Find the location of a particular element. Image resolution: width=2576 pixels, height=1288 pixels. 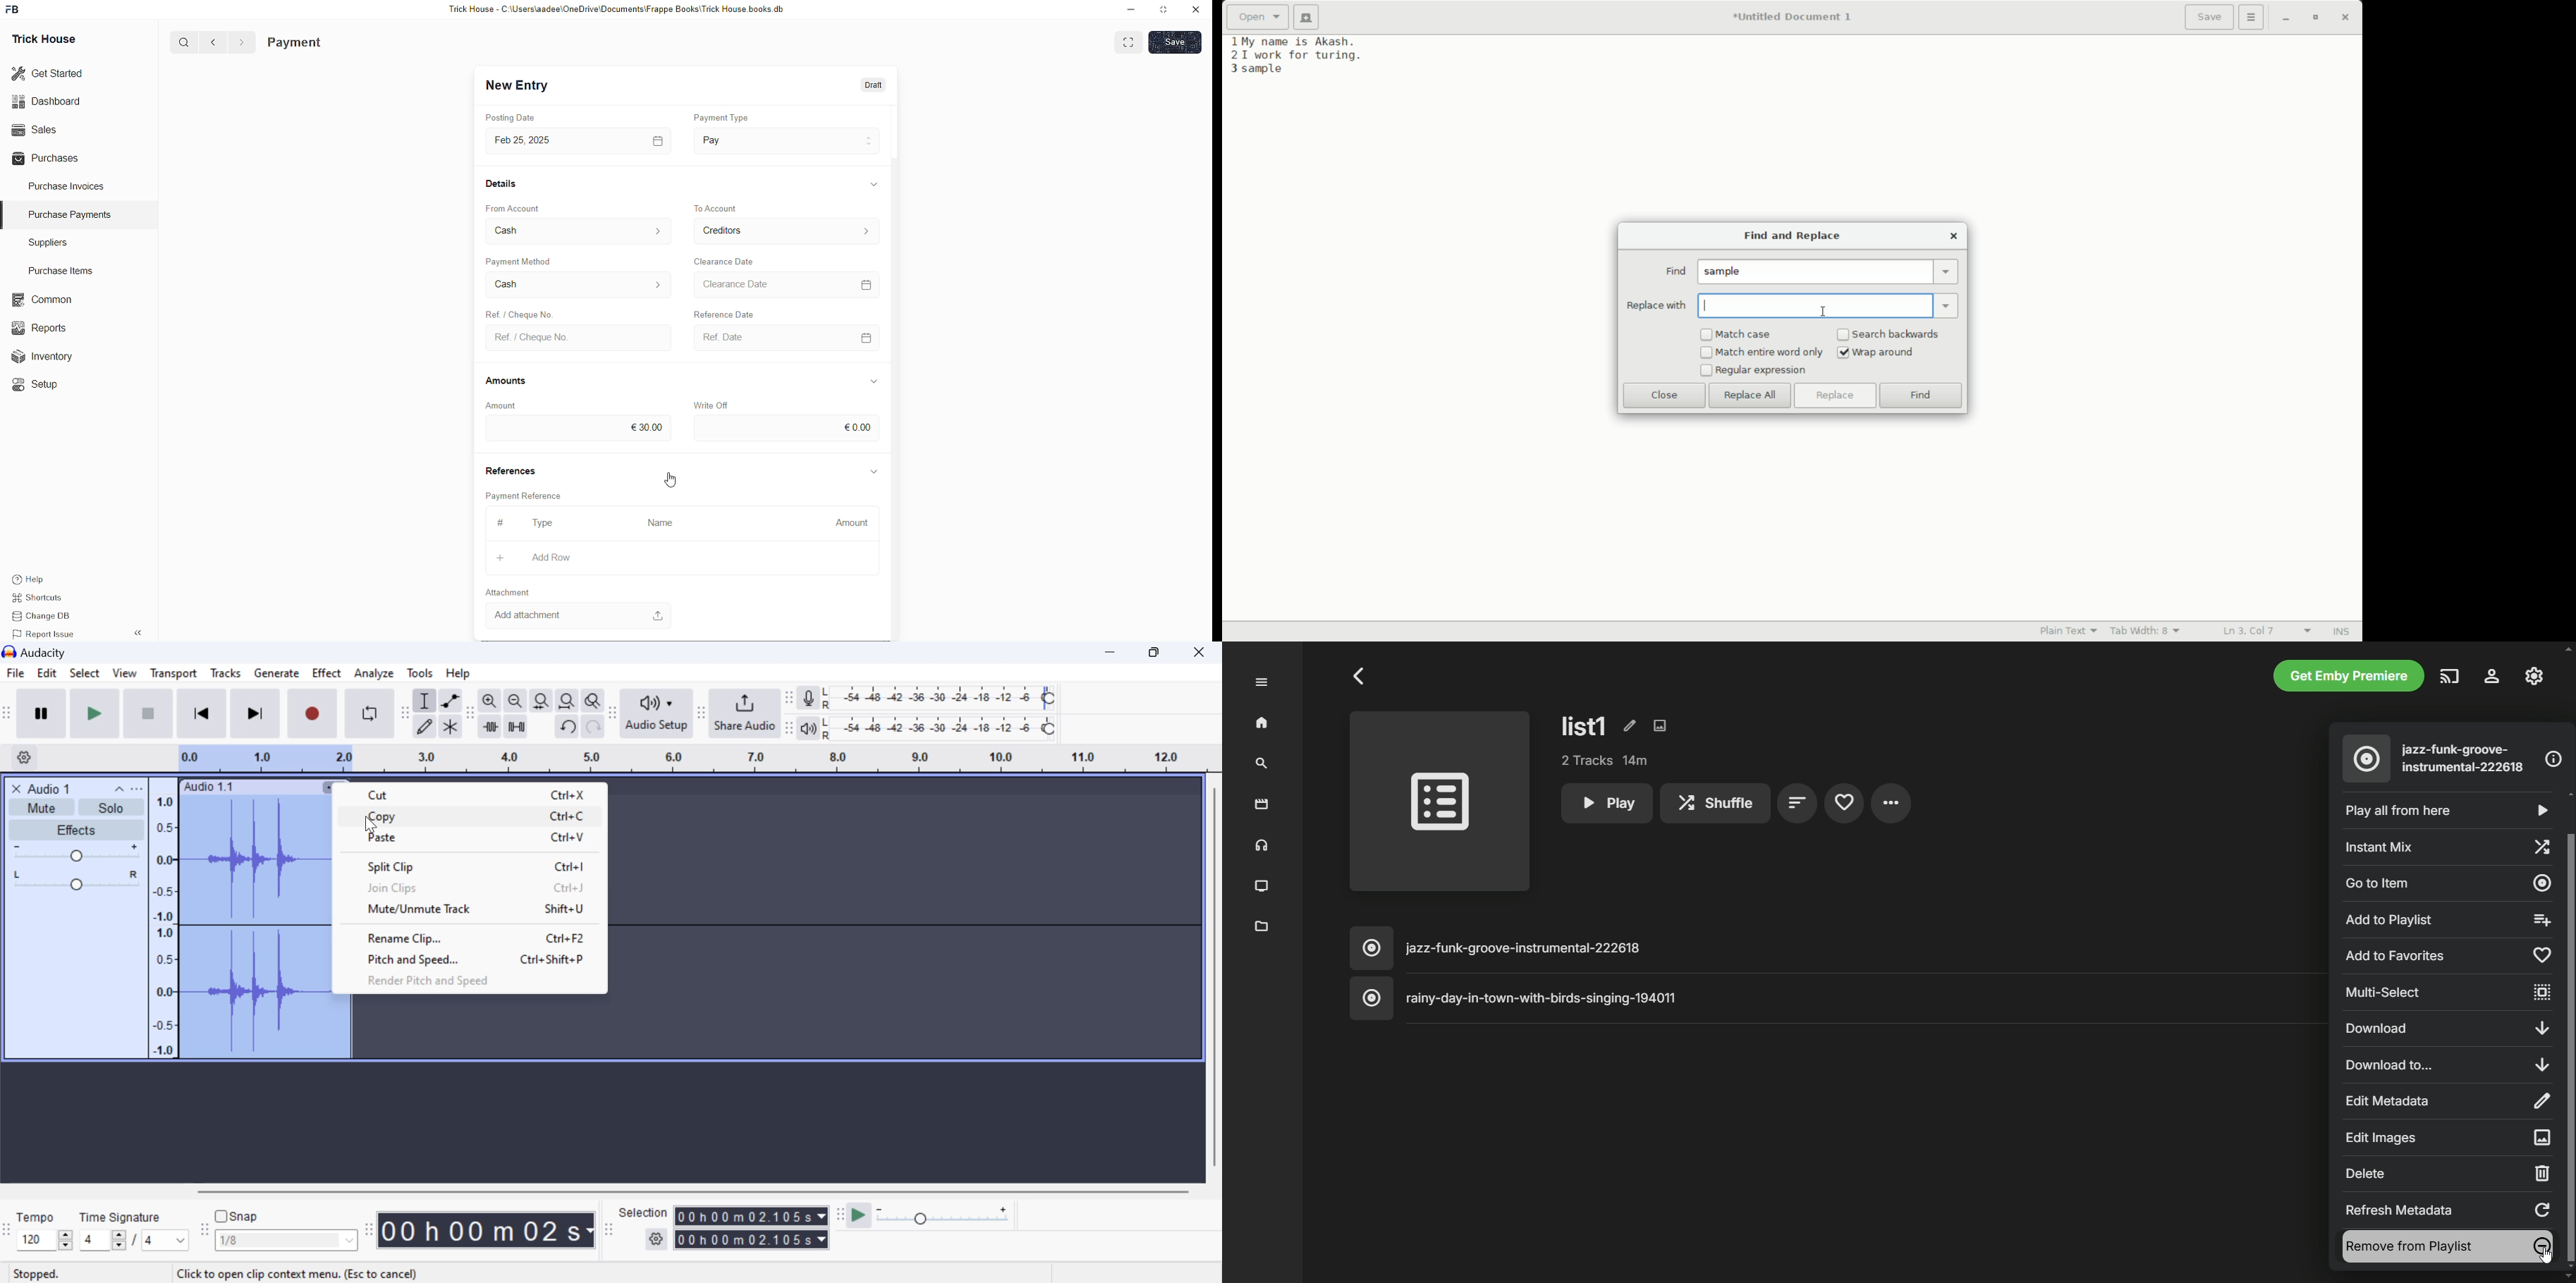

Ref. / Cheque No. is located at coordinates (514, 312).